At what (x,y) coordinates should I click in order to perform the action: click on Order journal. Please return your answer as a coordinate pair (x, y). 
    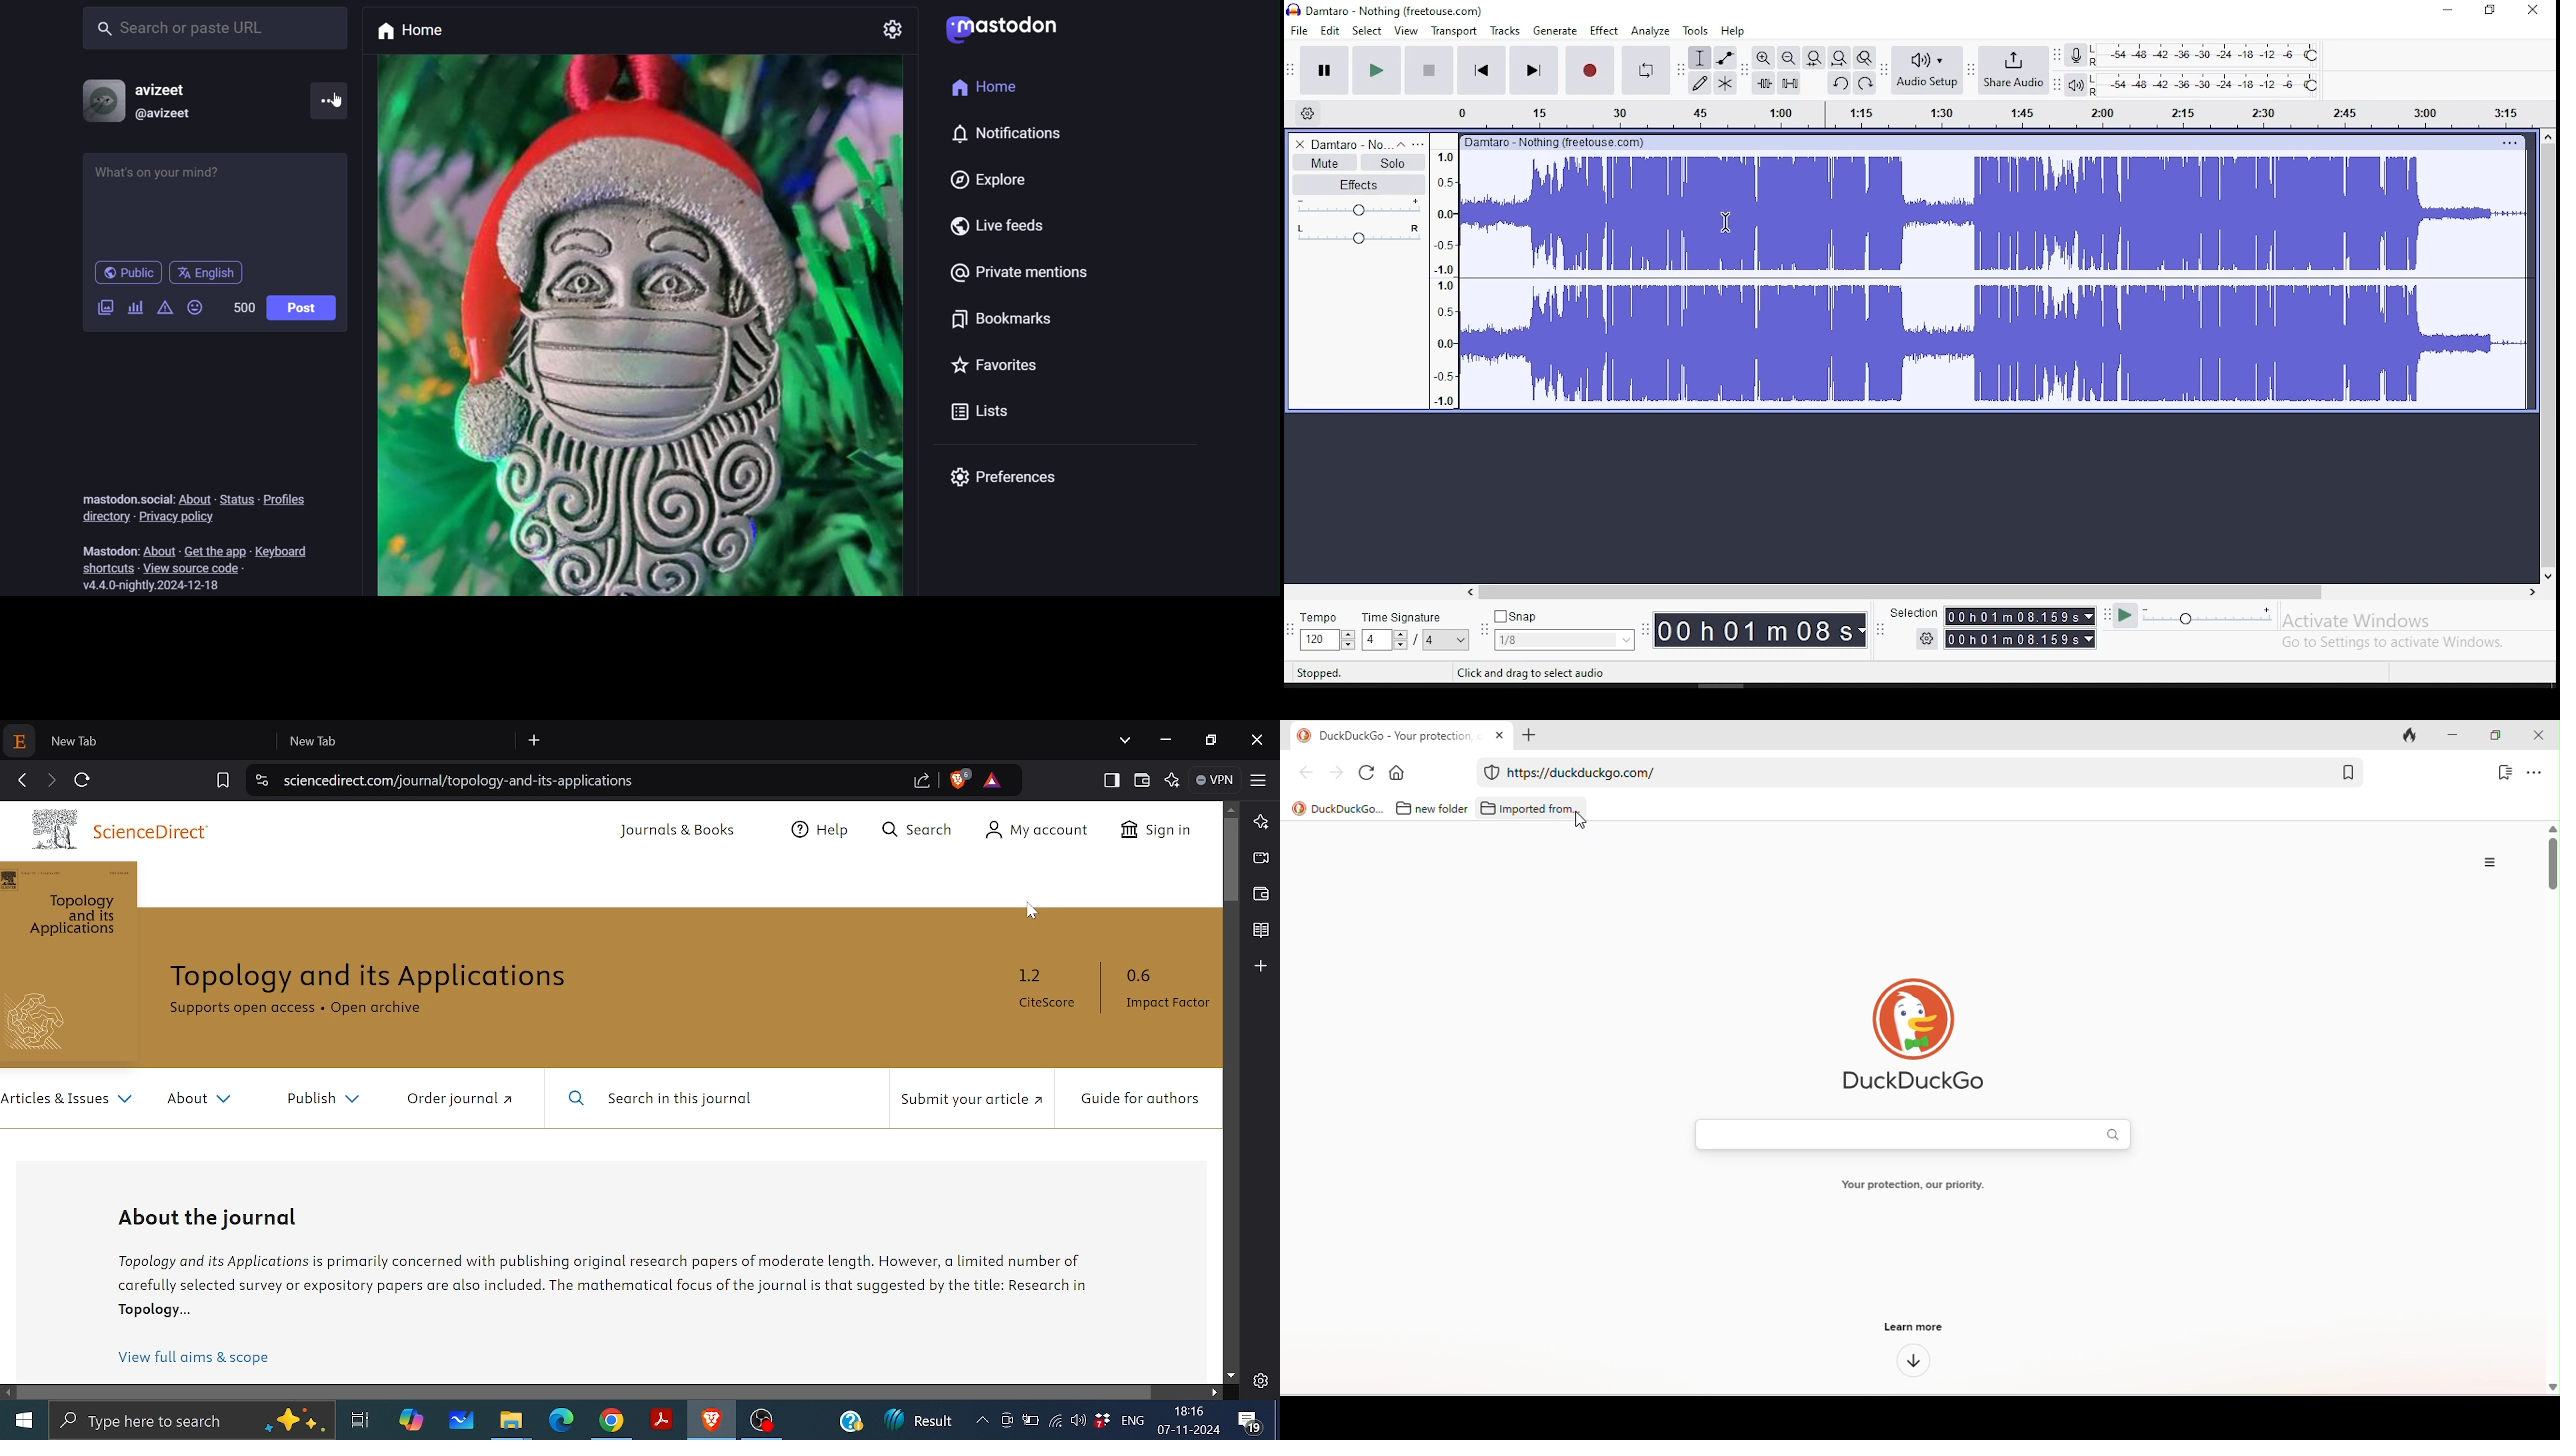
    Looking at the image, I should click on (461, 1100).